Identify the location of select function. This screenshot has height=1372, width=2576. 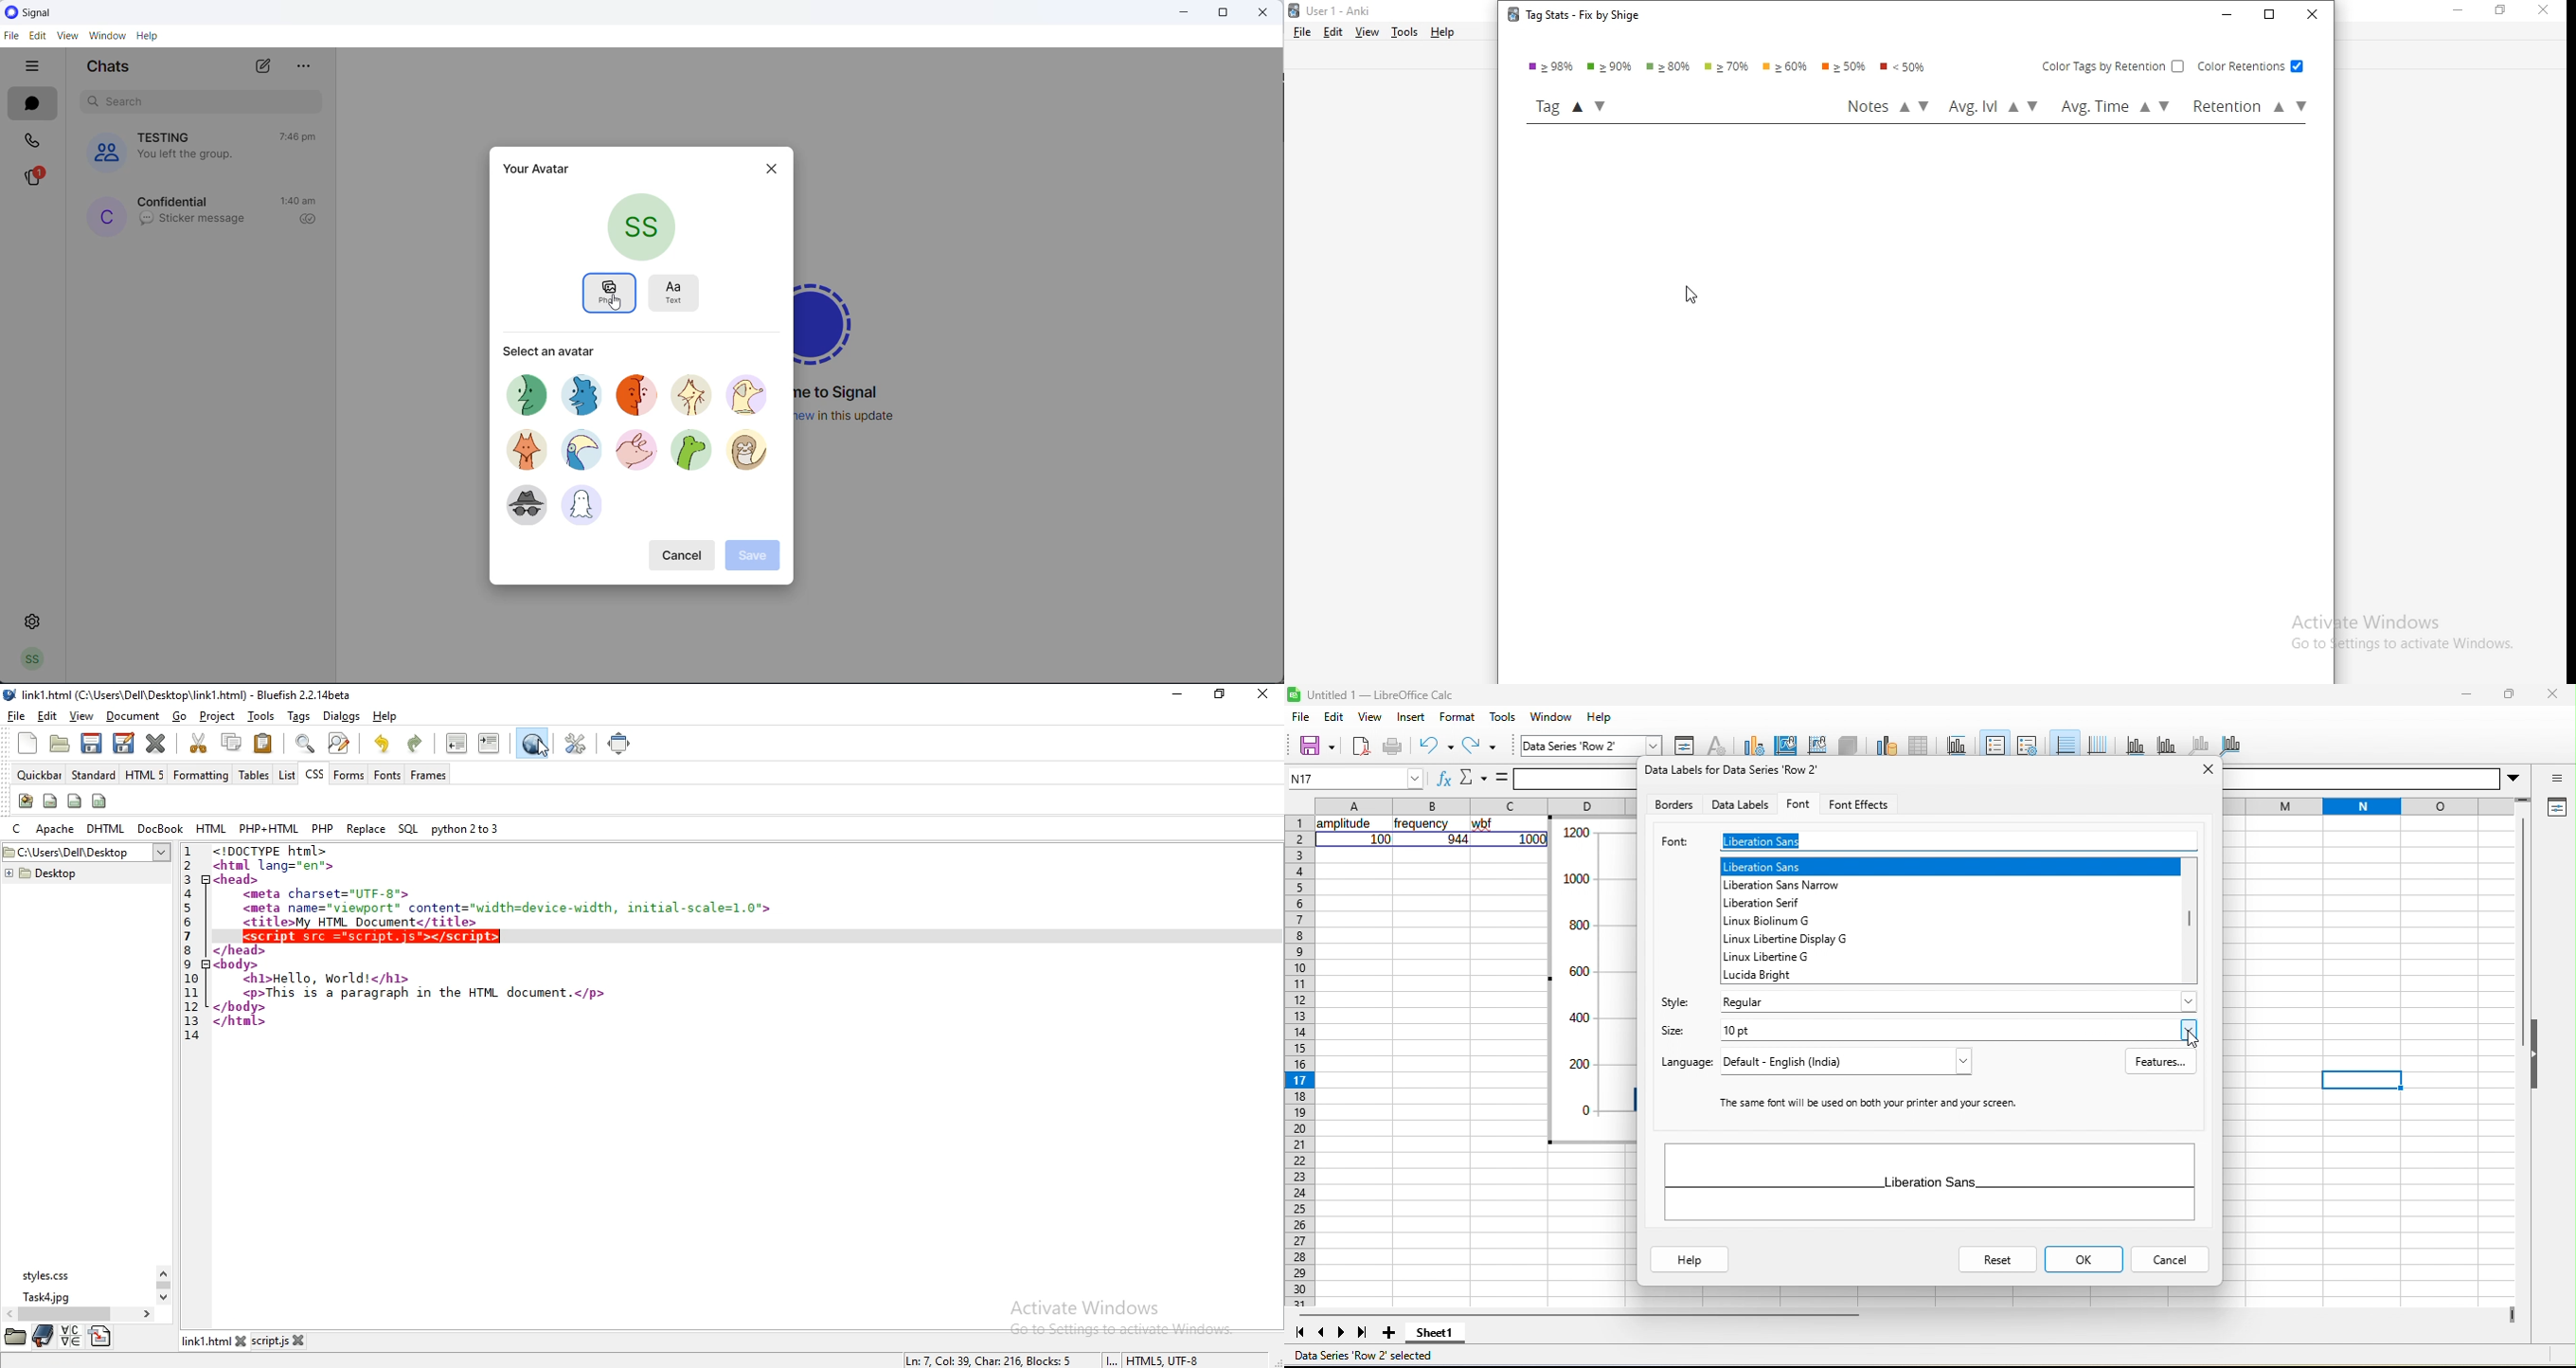
(1471, 780).